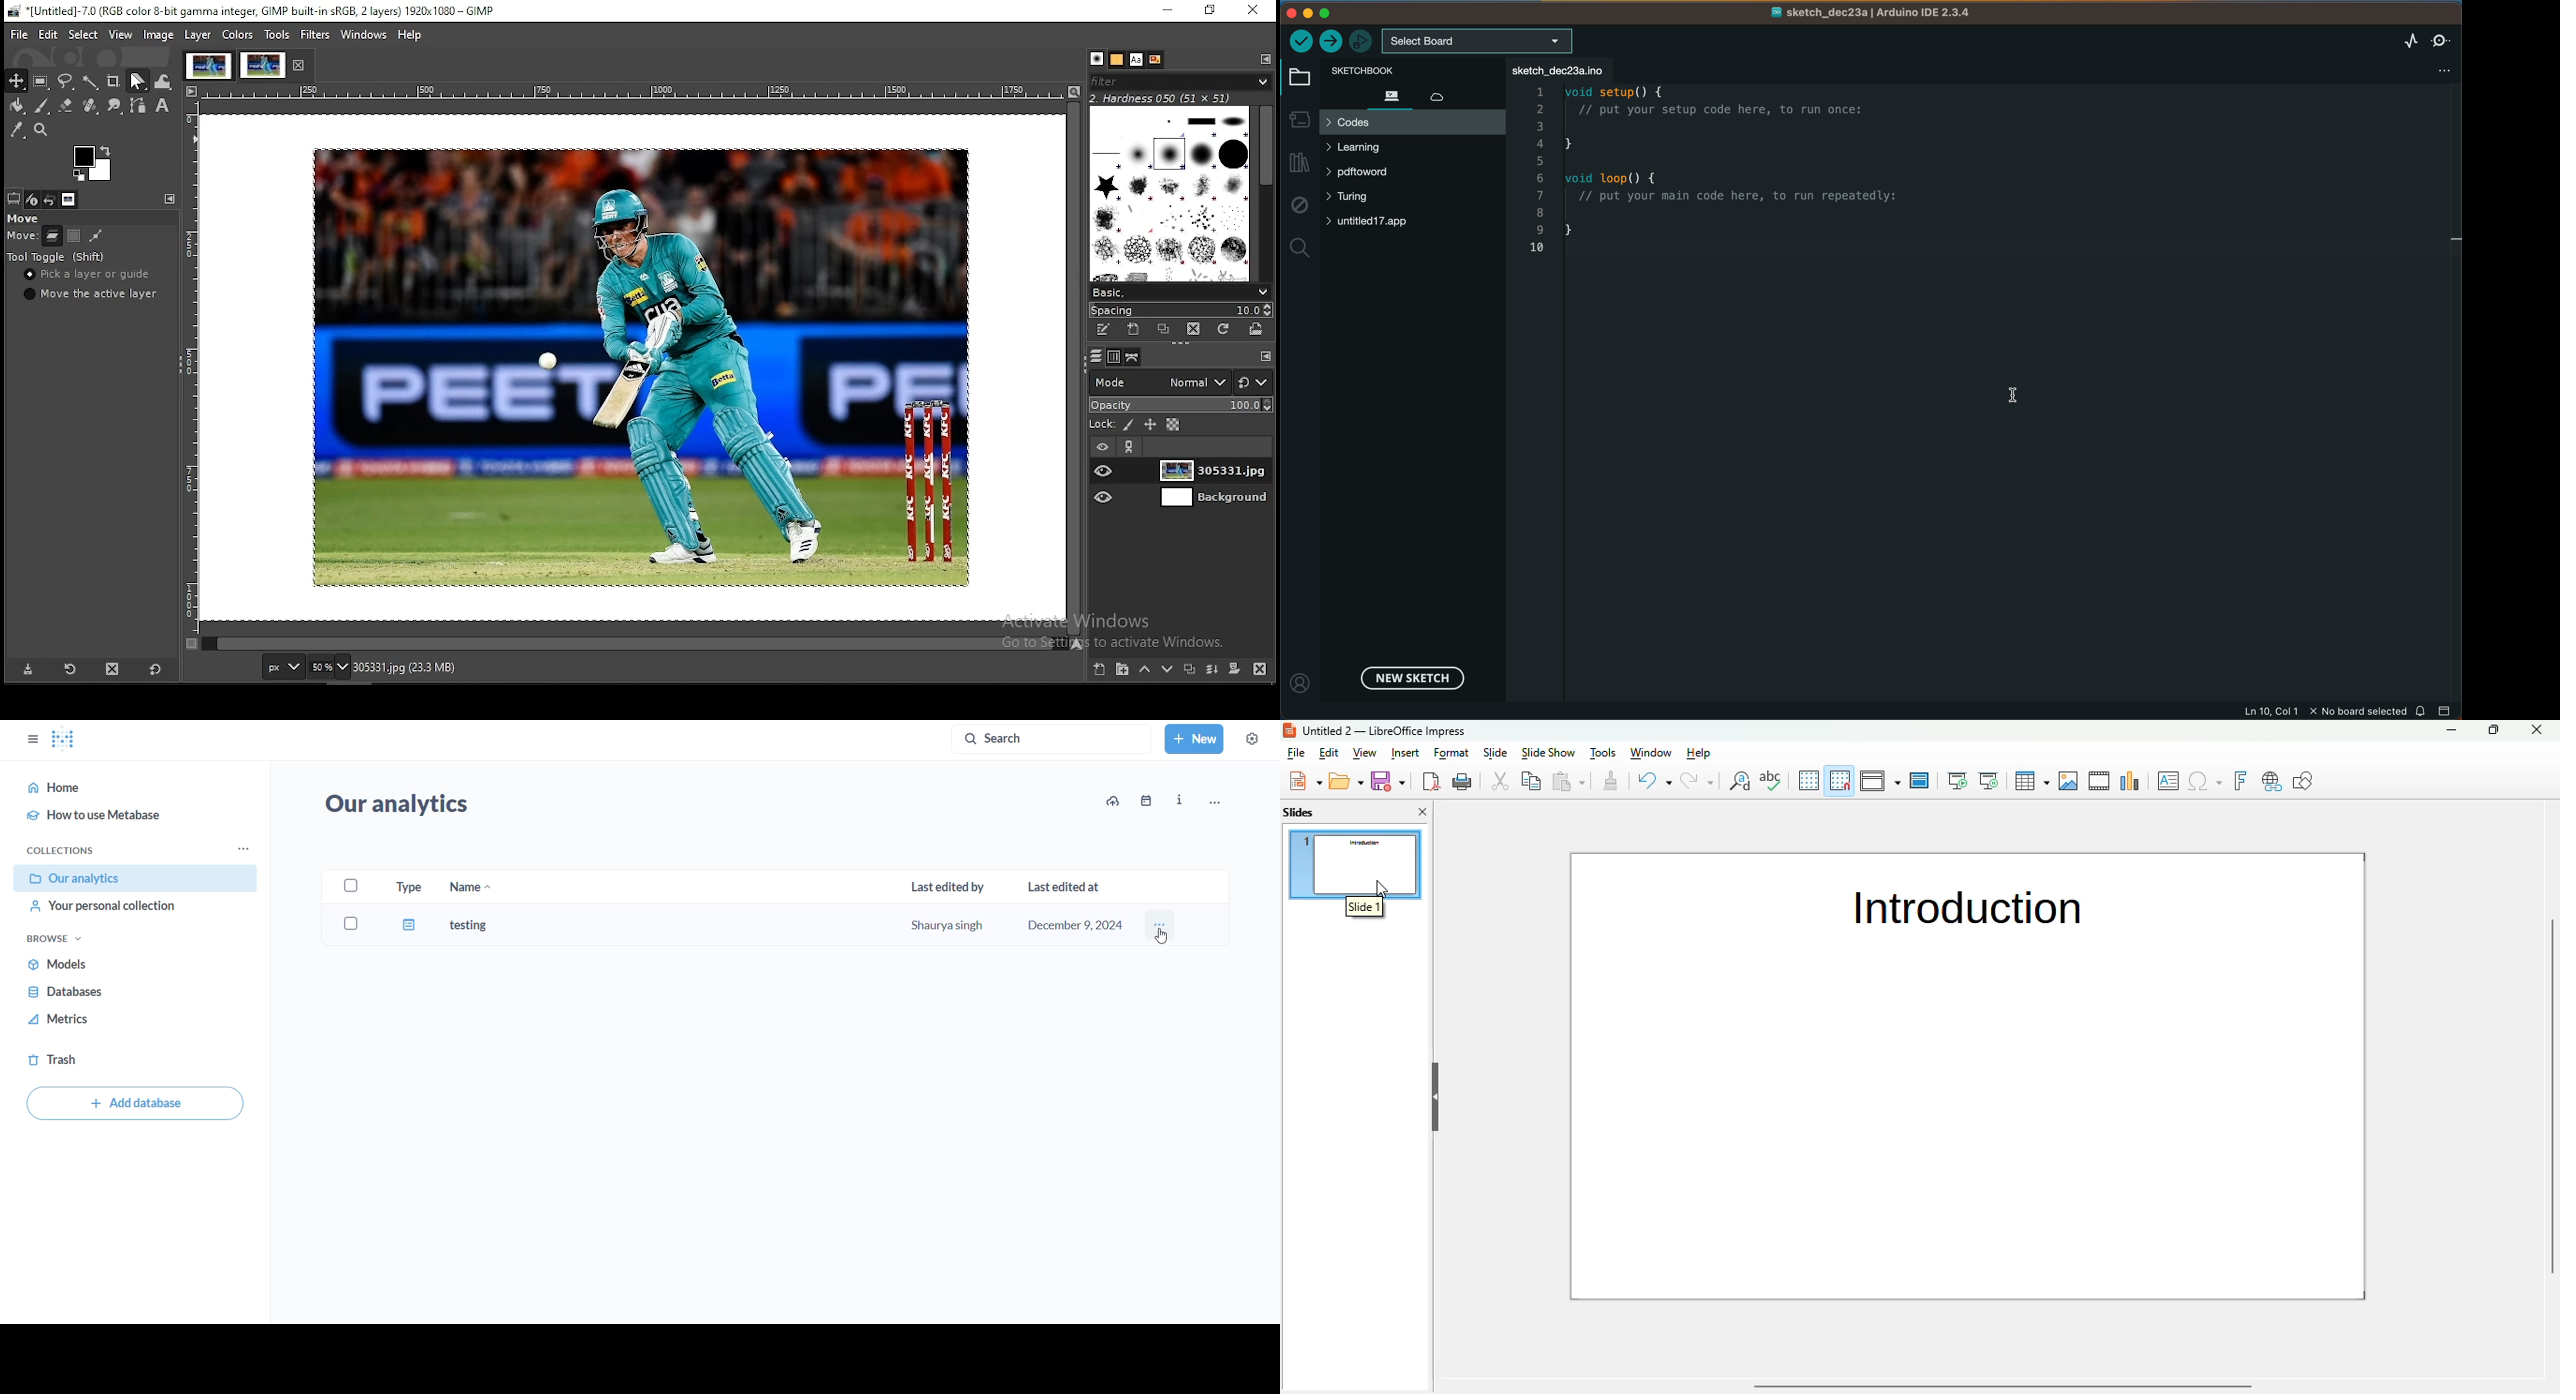 The image size is (2576, 1400). What do you see at coordinates (408, 886) in the screenshot?
I see `type` at bounding box center [408, 886].